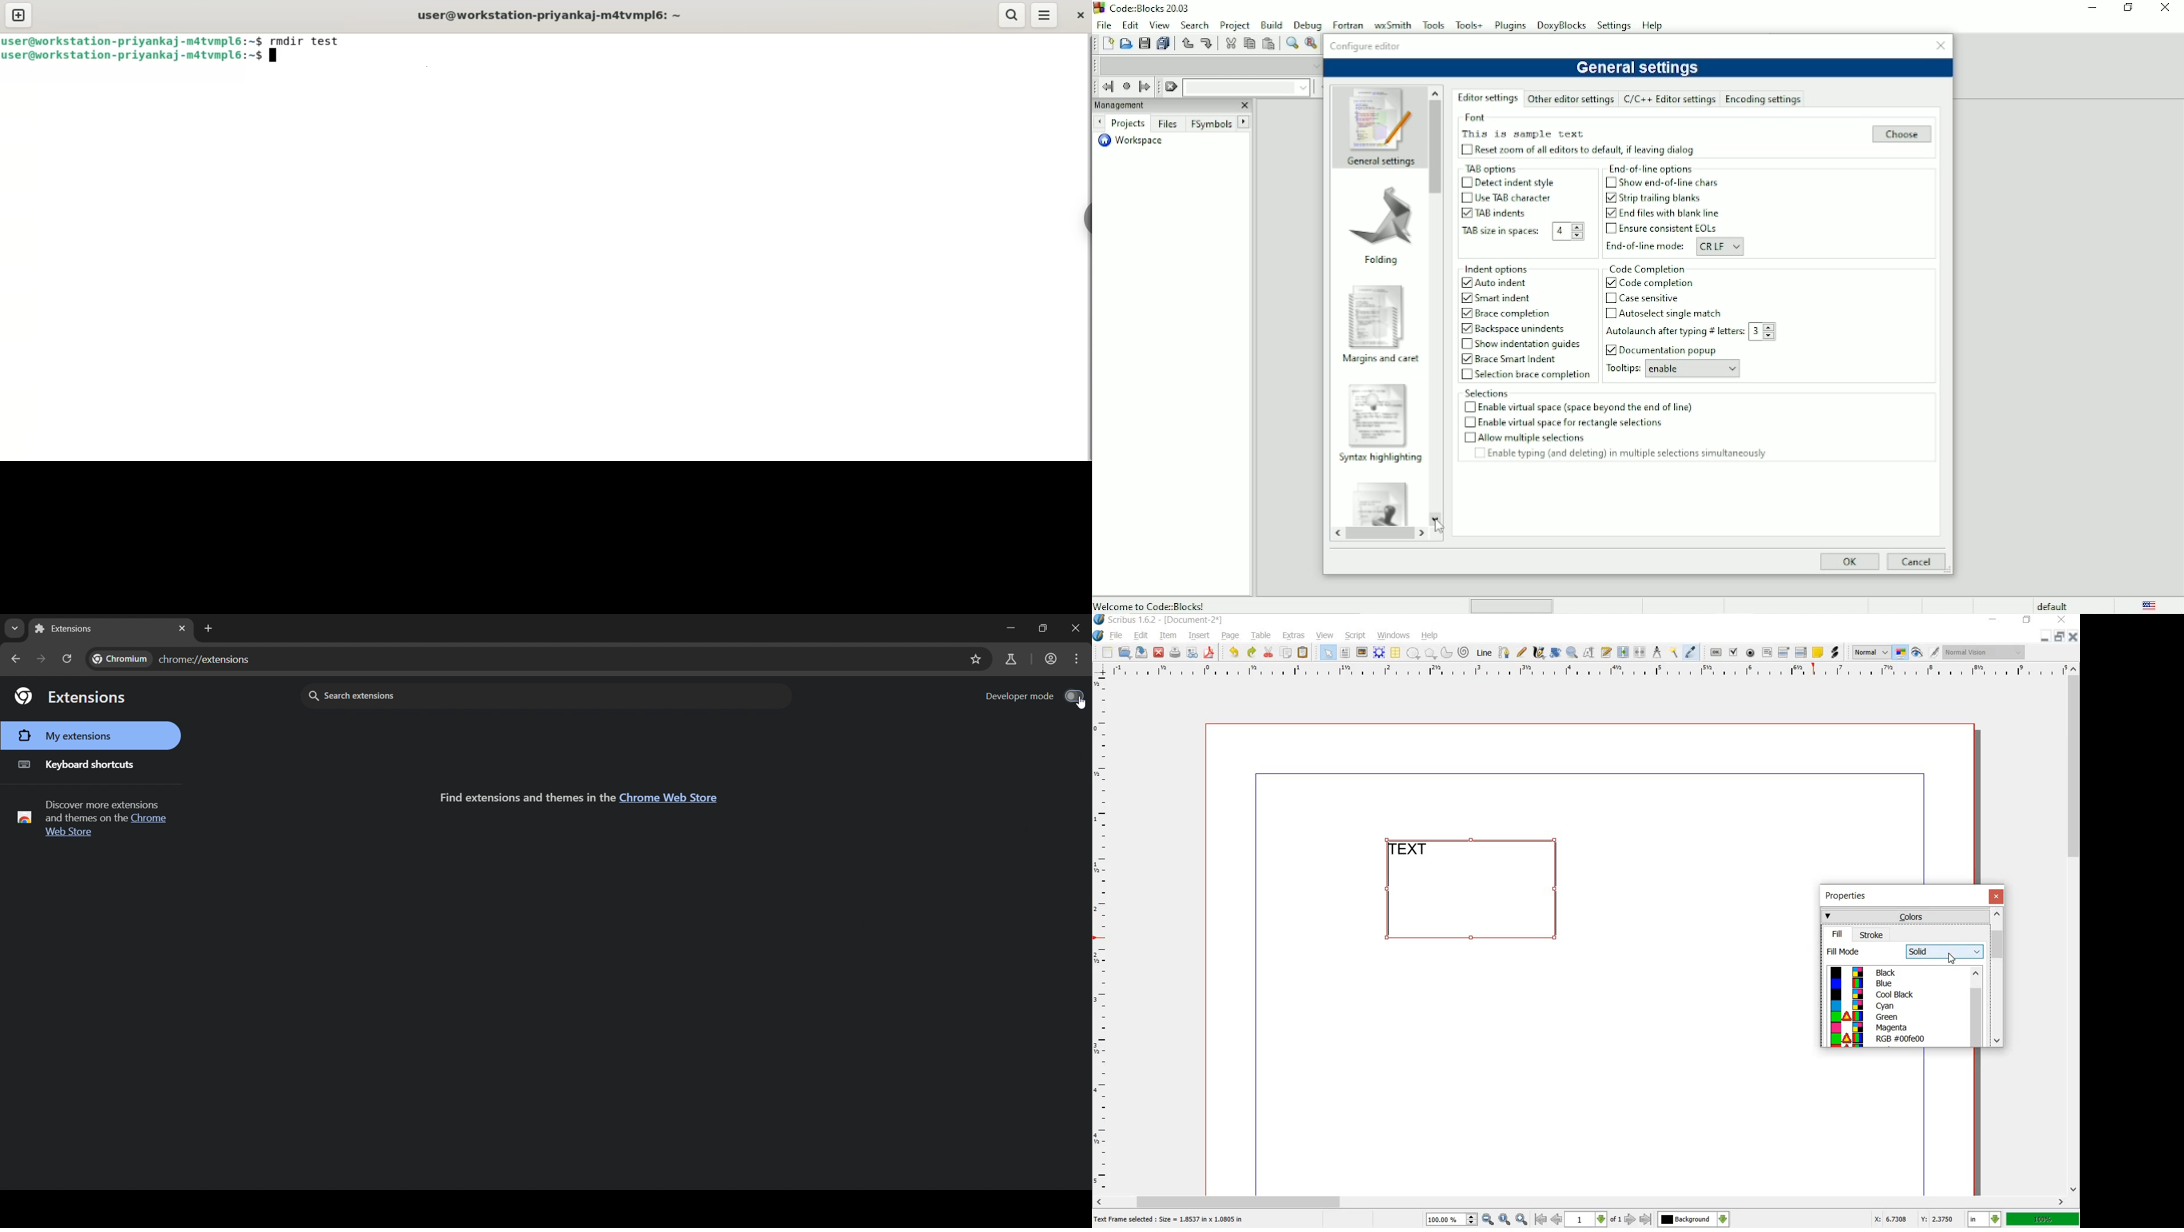 The height and width of the screenshot is (1232, 2184). Describe the element at coordinates (1262, 637) in the screenshot. I see `table` at that location.